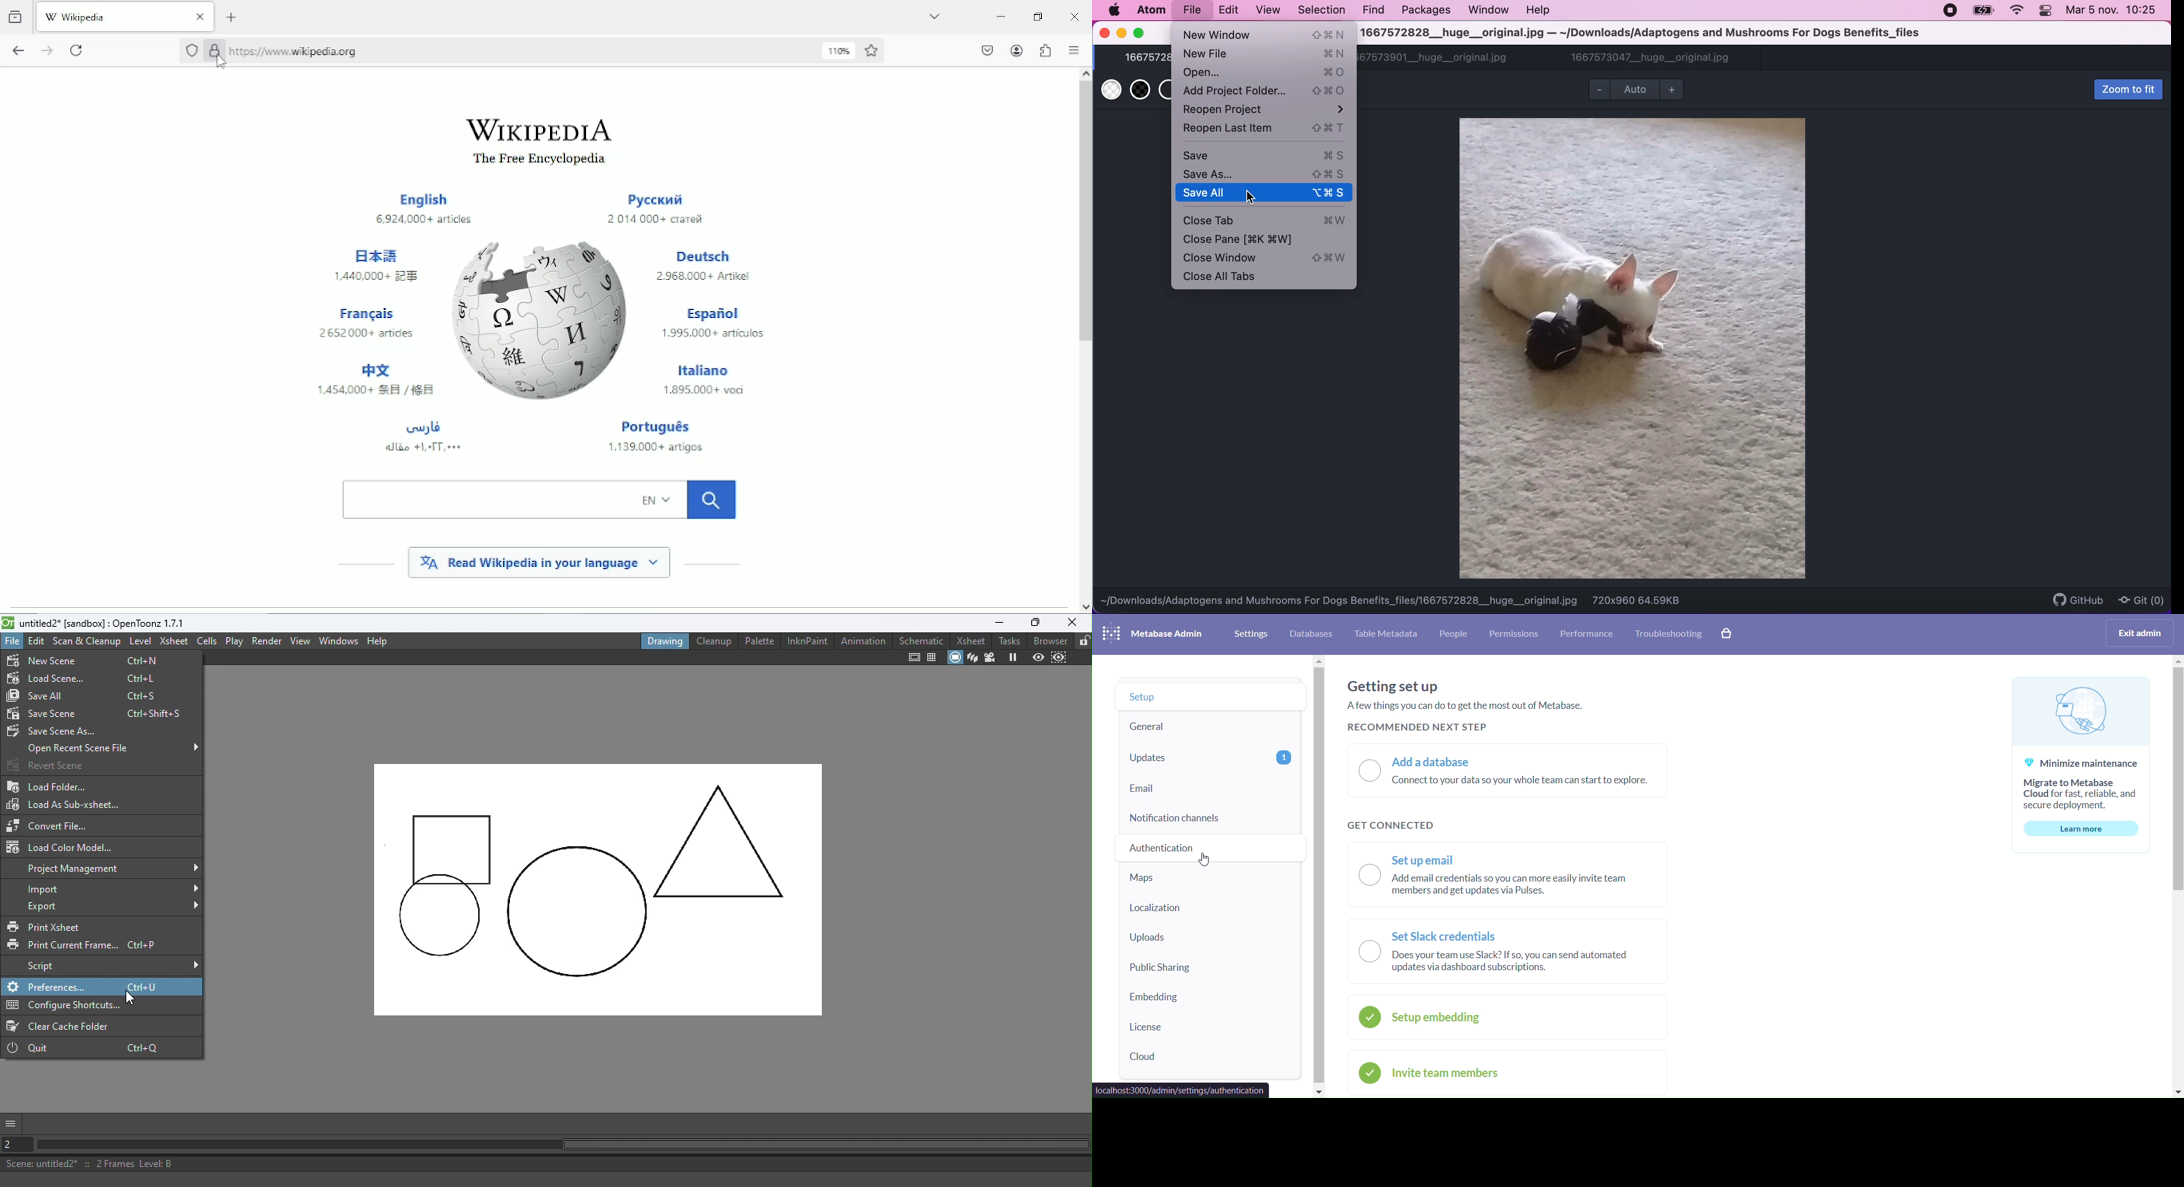 Image resolution: width=2184 pixels, height=1204 pixels. Describe the element at coordinates (1507, 874) in the screenshot. I see `set up email` at that location.